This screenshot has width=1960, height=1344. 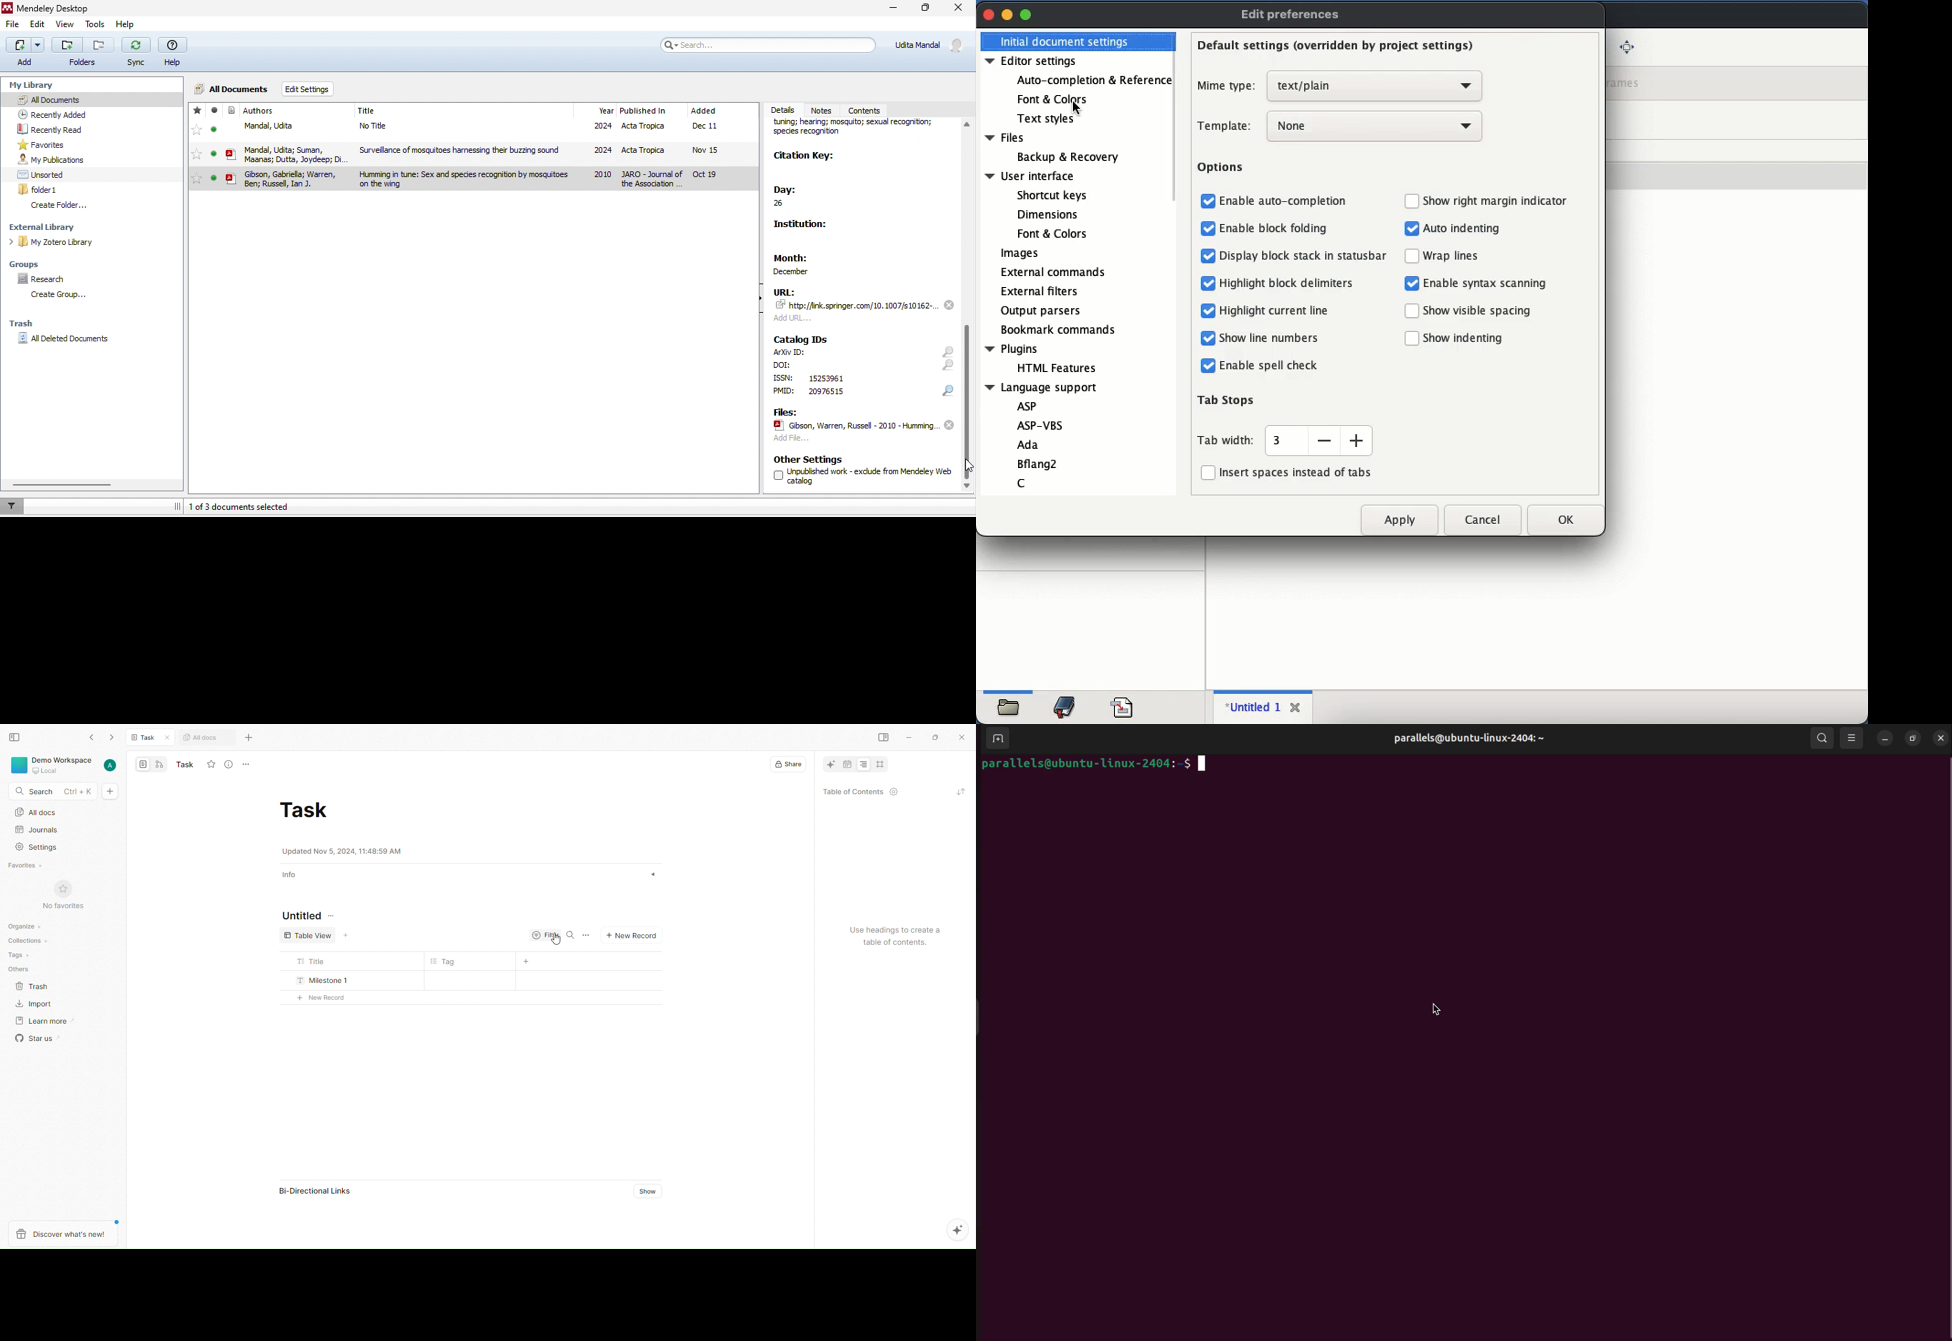 I want to click on Show, so click(x=641, y=1191).